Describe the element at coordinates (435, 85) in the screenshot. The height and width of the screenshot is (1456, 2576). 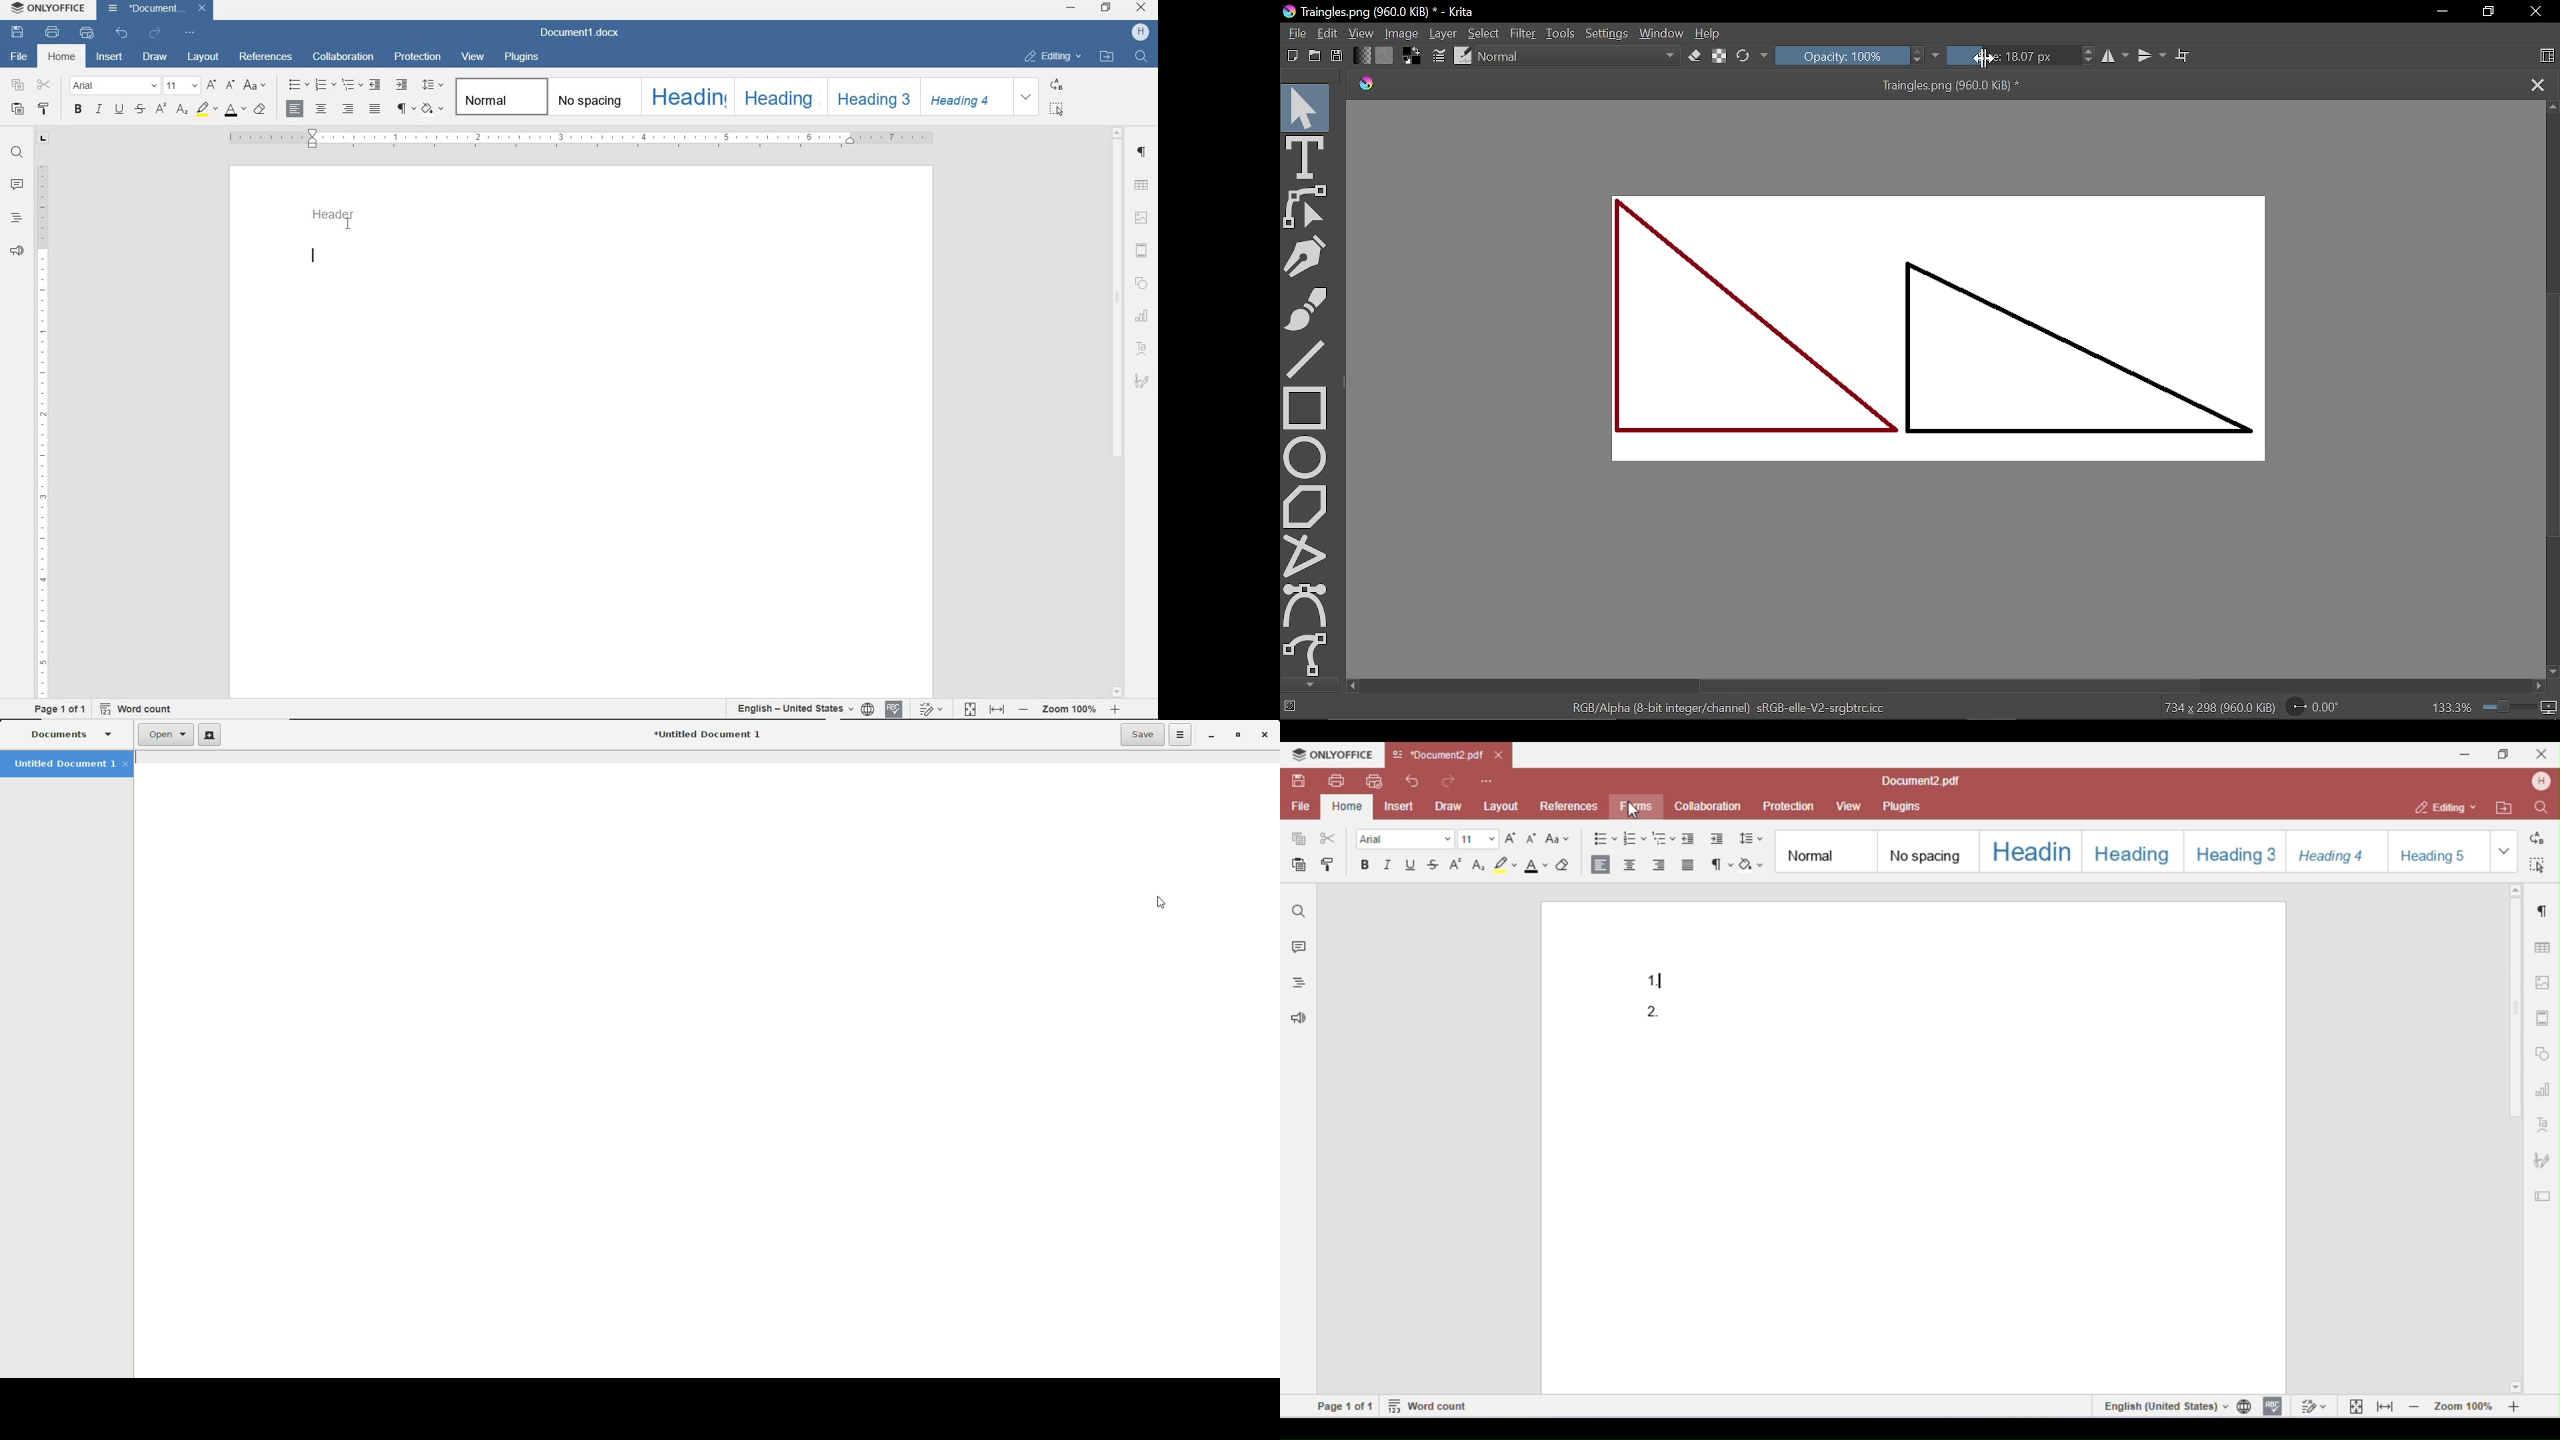
I see `paragraph line spacing` at that location.